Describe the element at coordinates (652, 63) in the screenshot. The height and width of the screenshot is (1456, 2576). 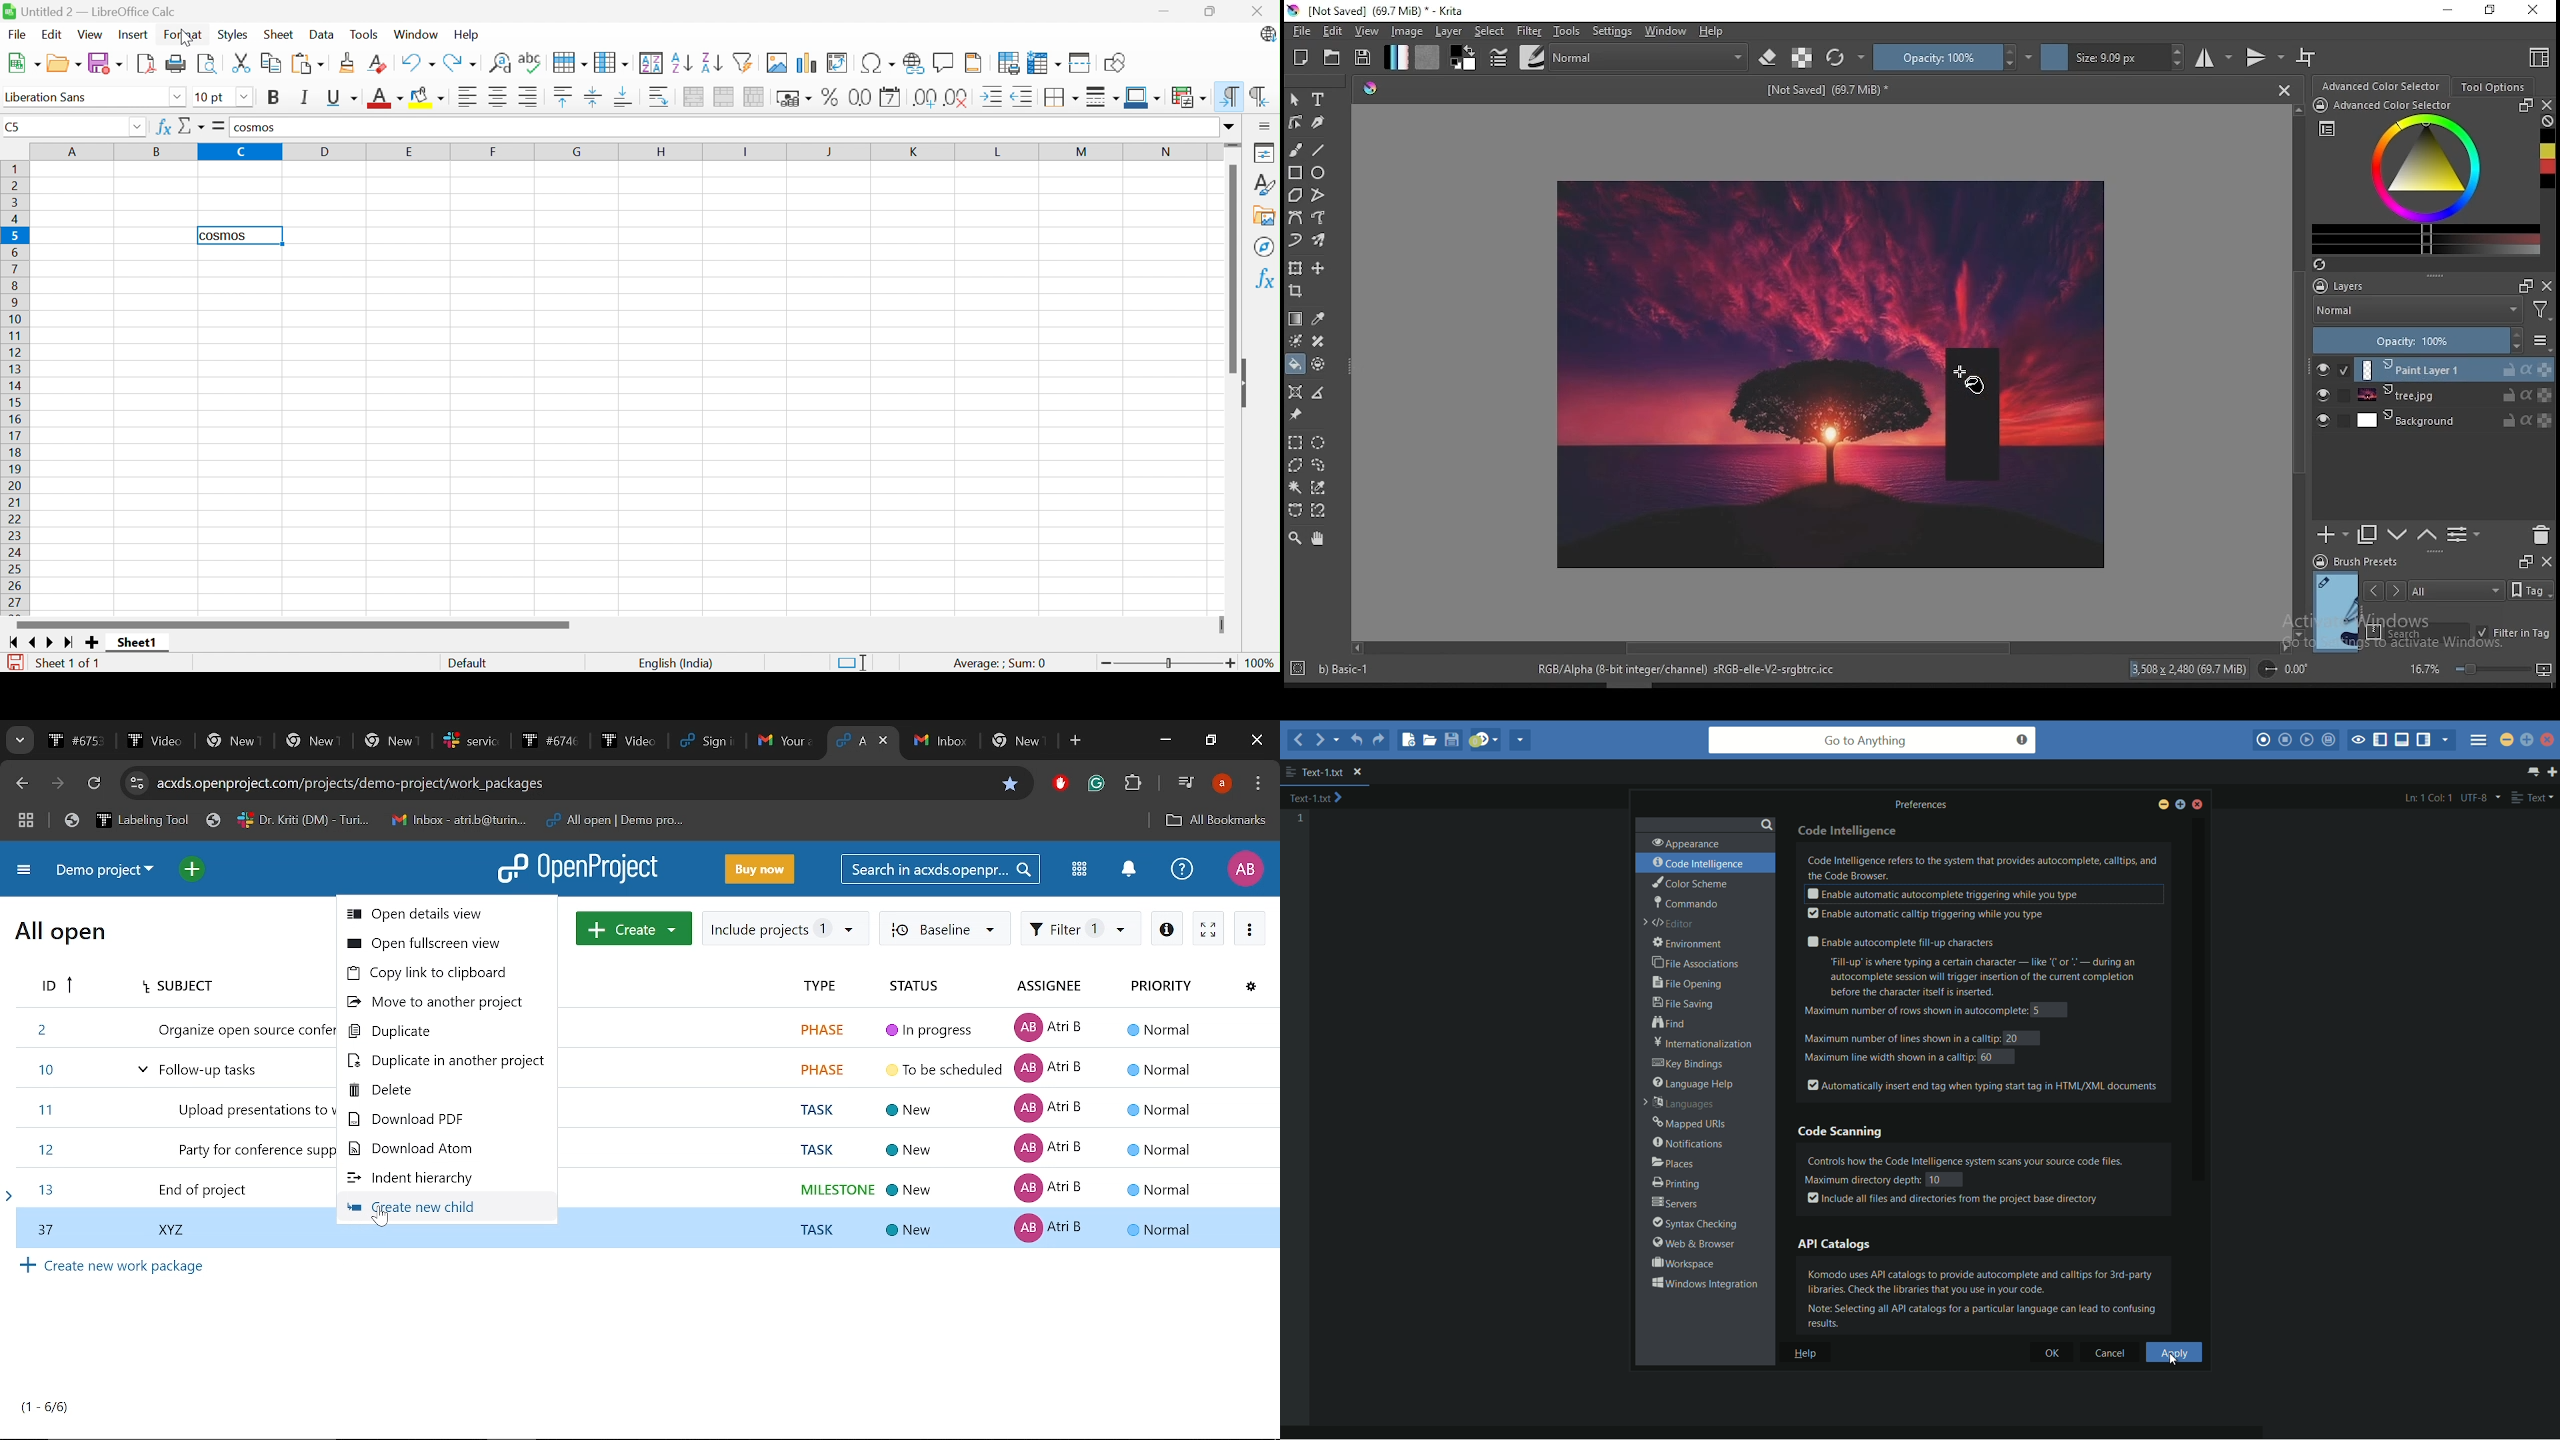
I see `Sort` at that location.